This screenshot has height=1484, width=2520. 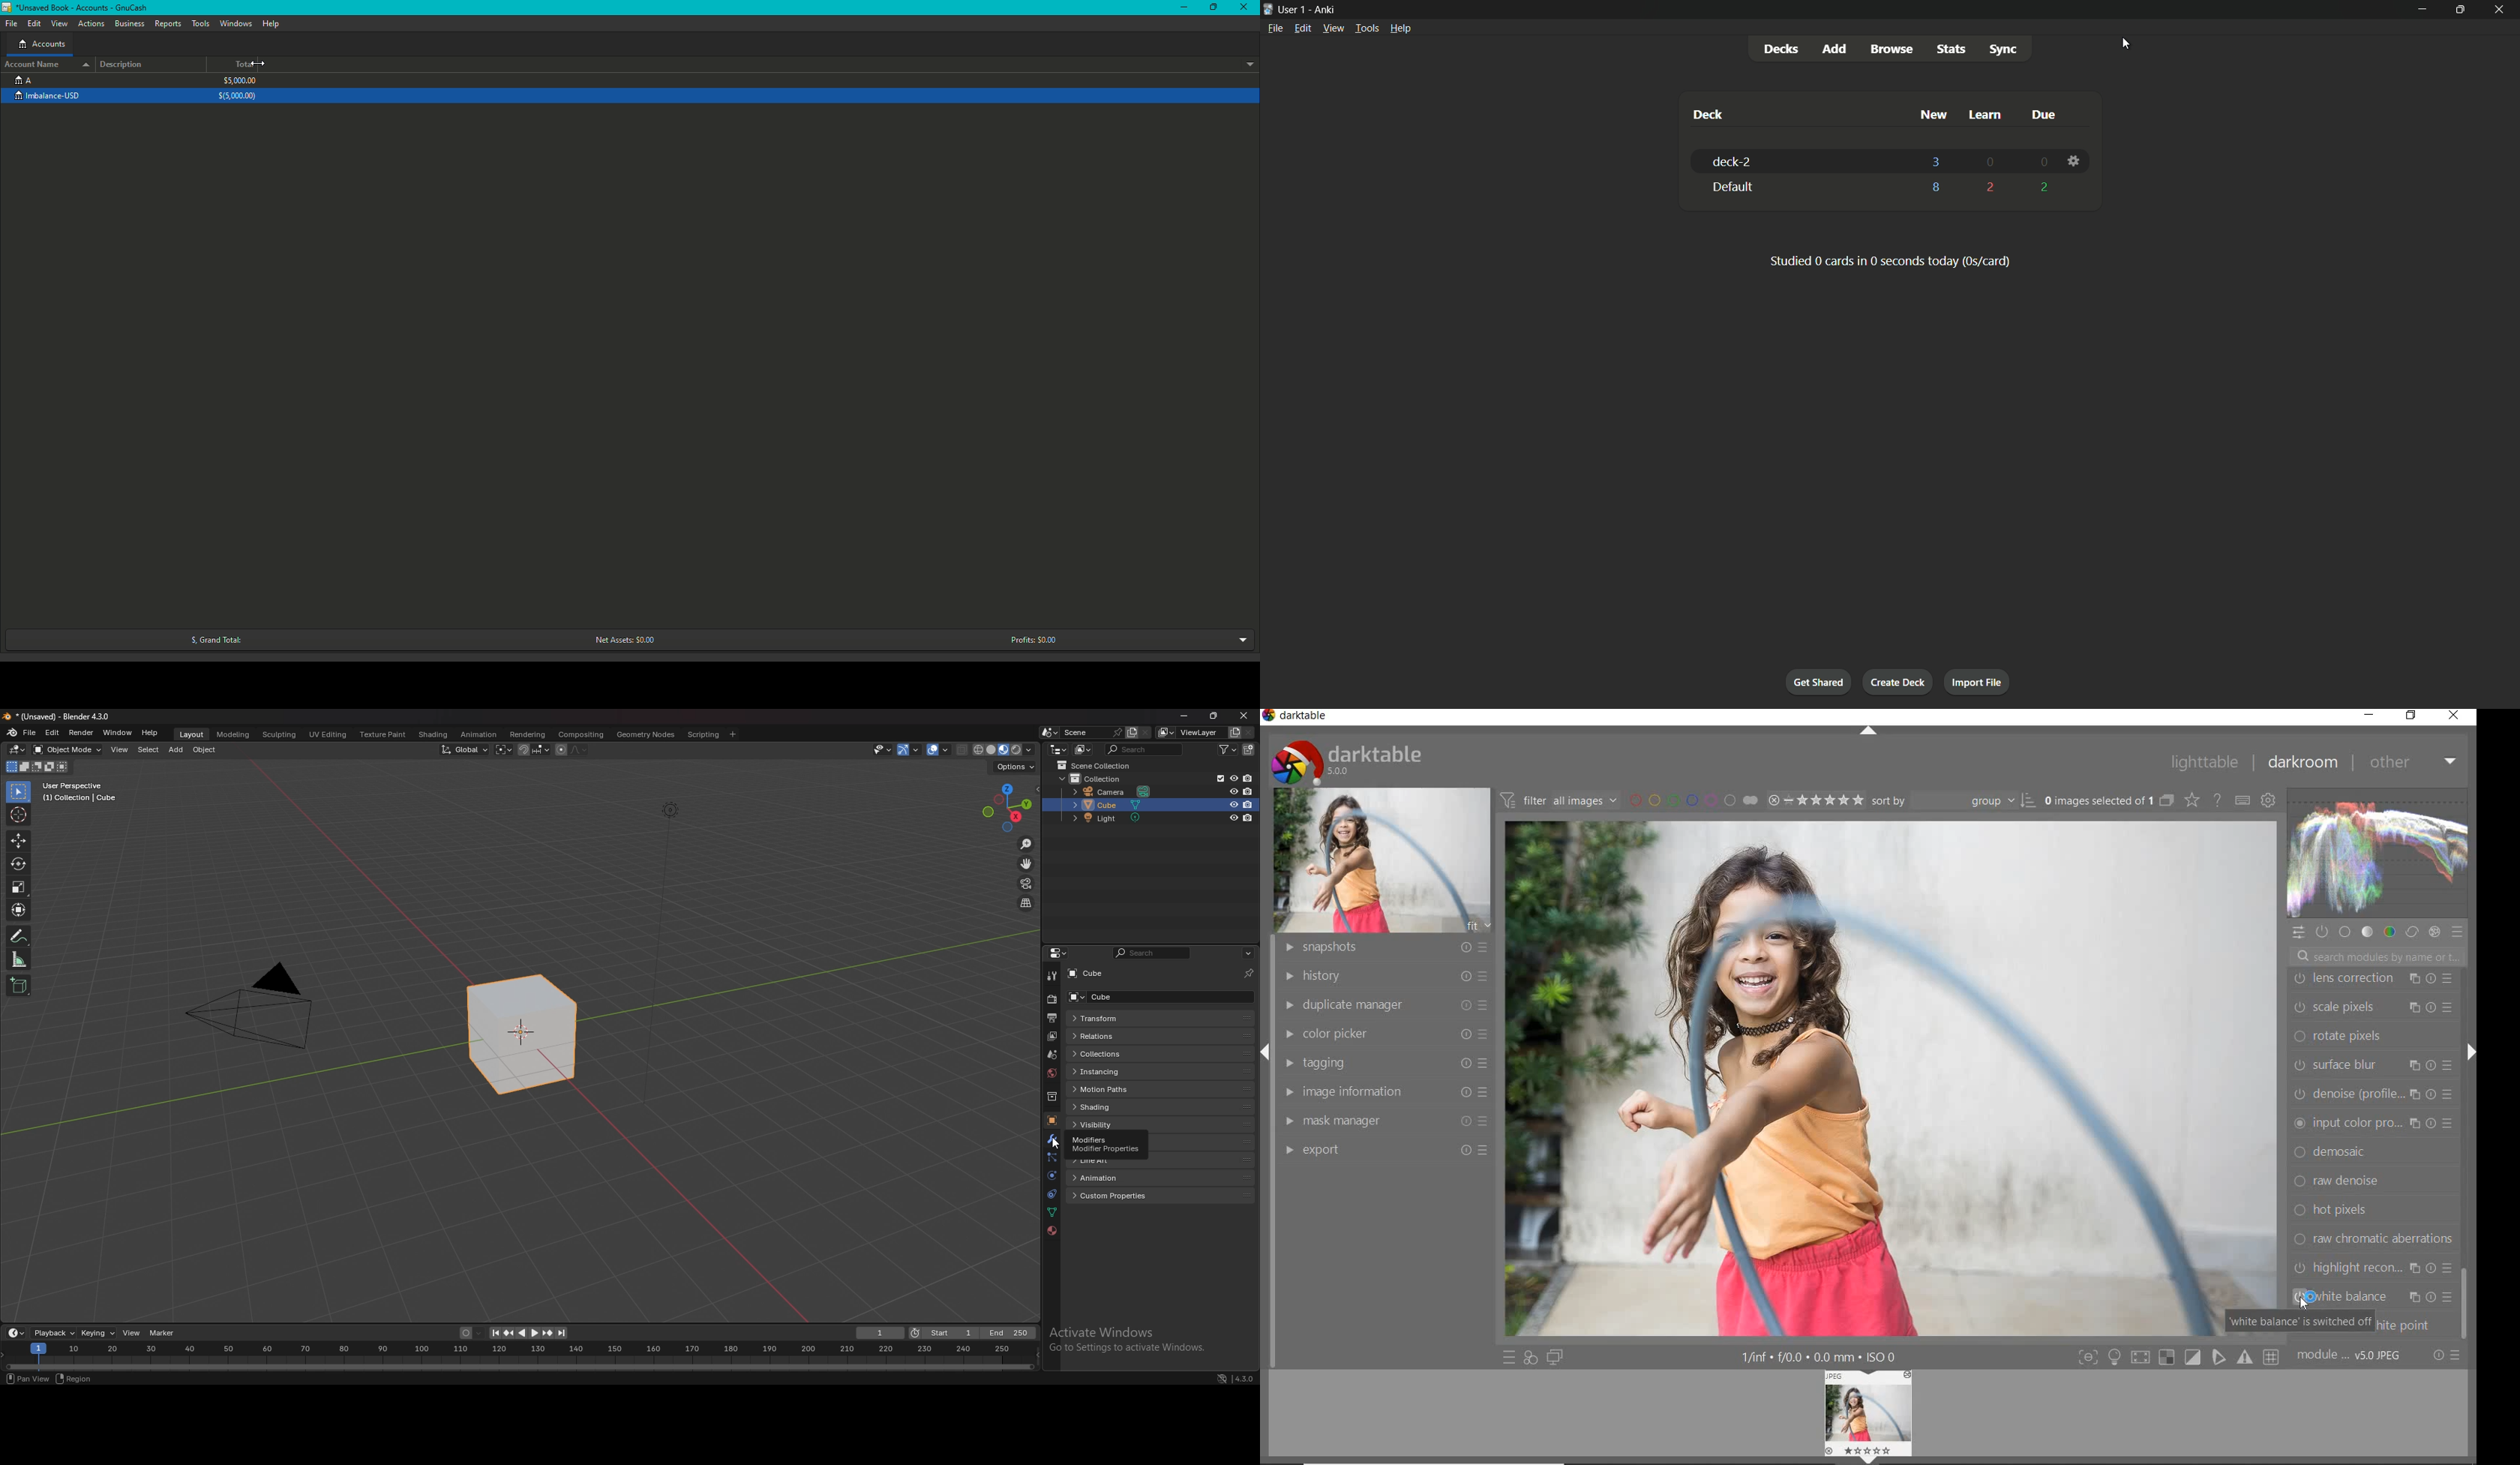 What do you see at coordinates (2411, 715) in the screenshot?
I see `restore` at bounding box center [2411, 715].